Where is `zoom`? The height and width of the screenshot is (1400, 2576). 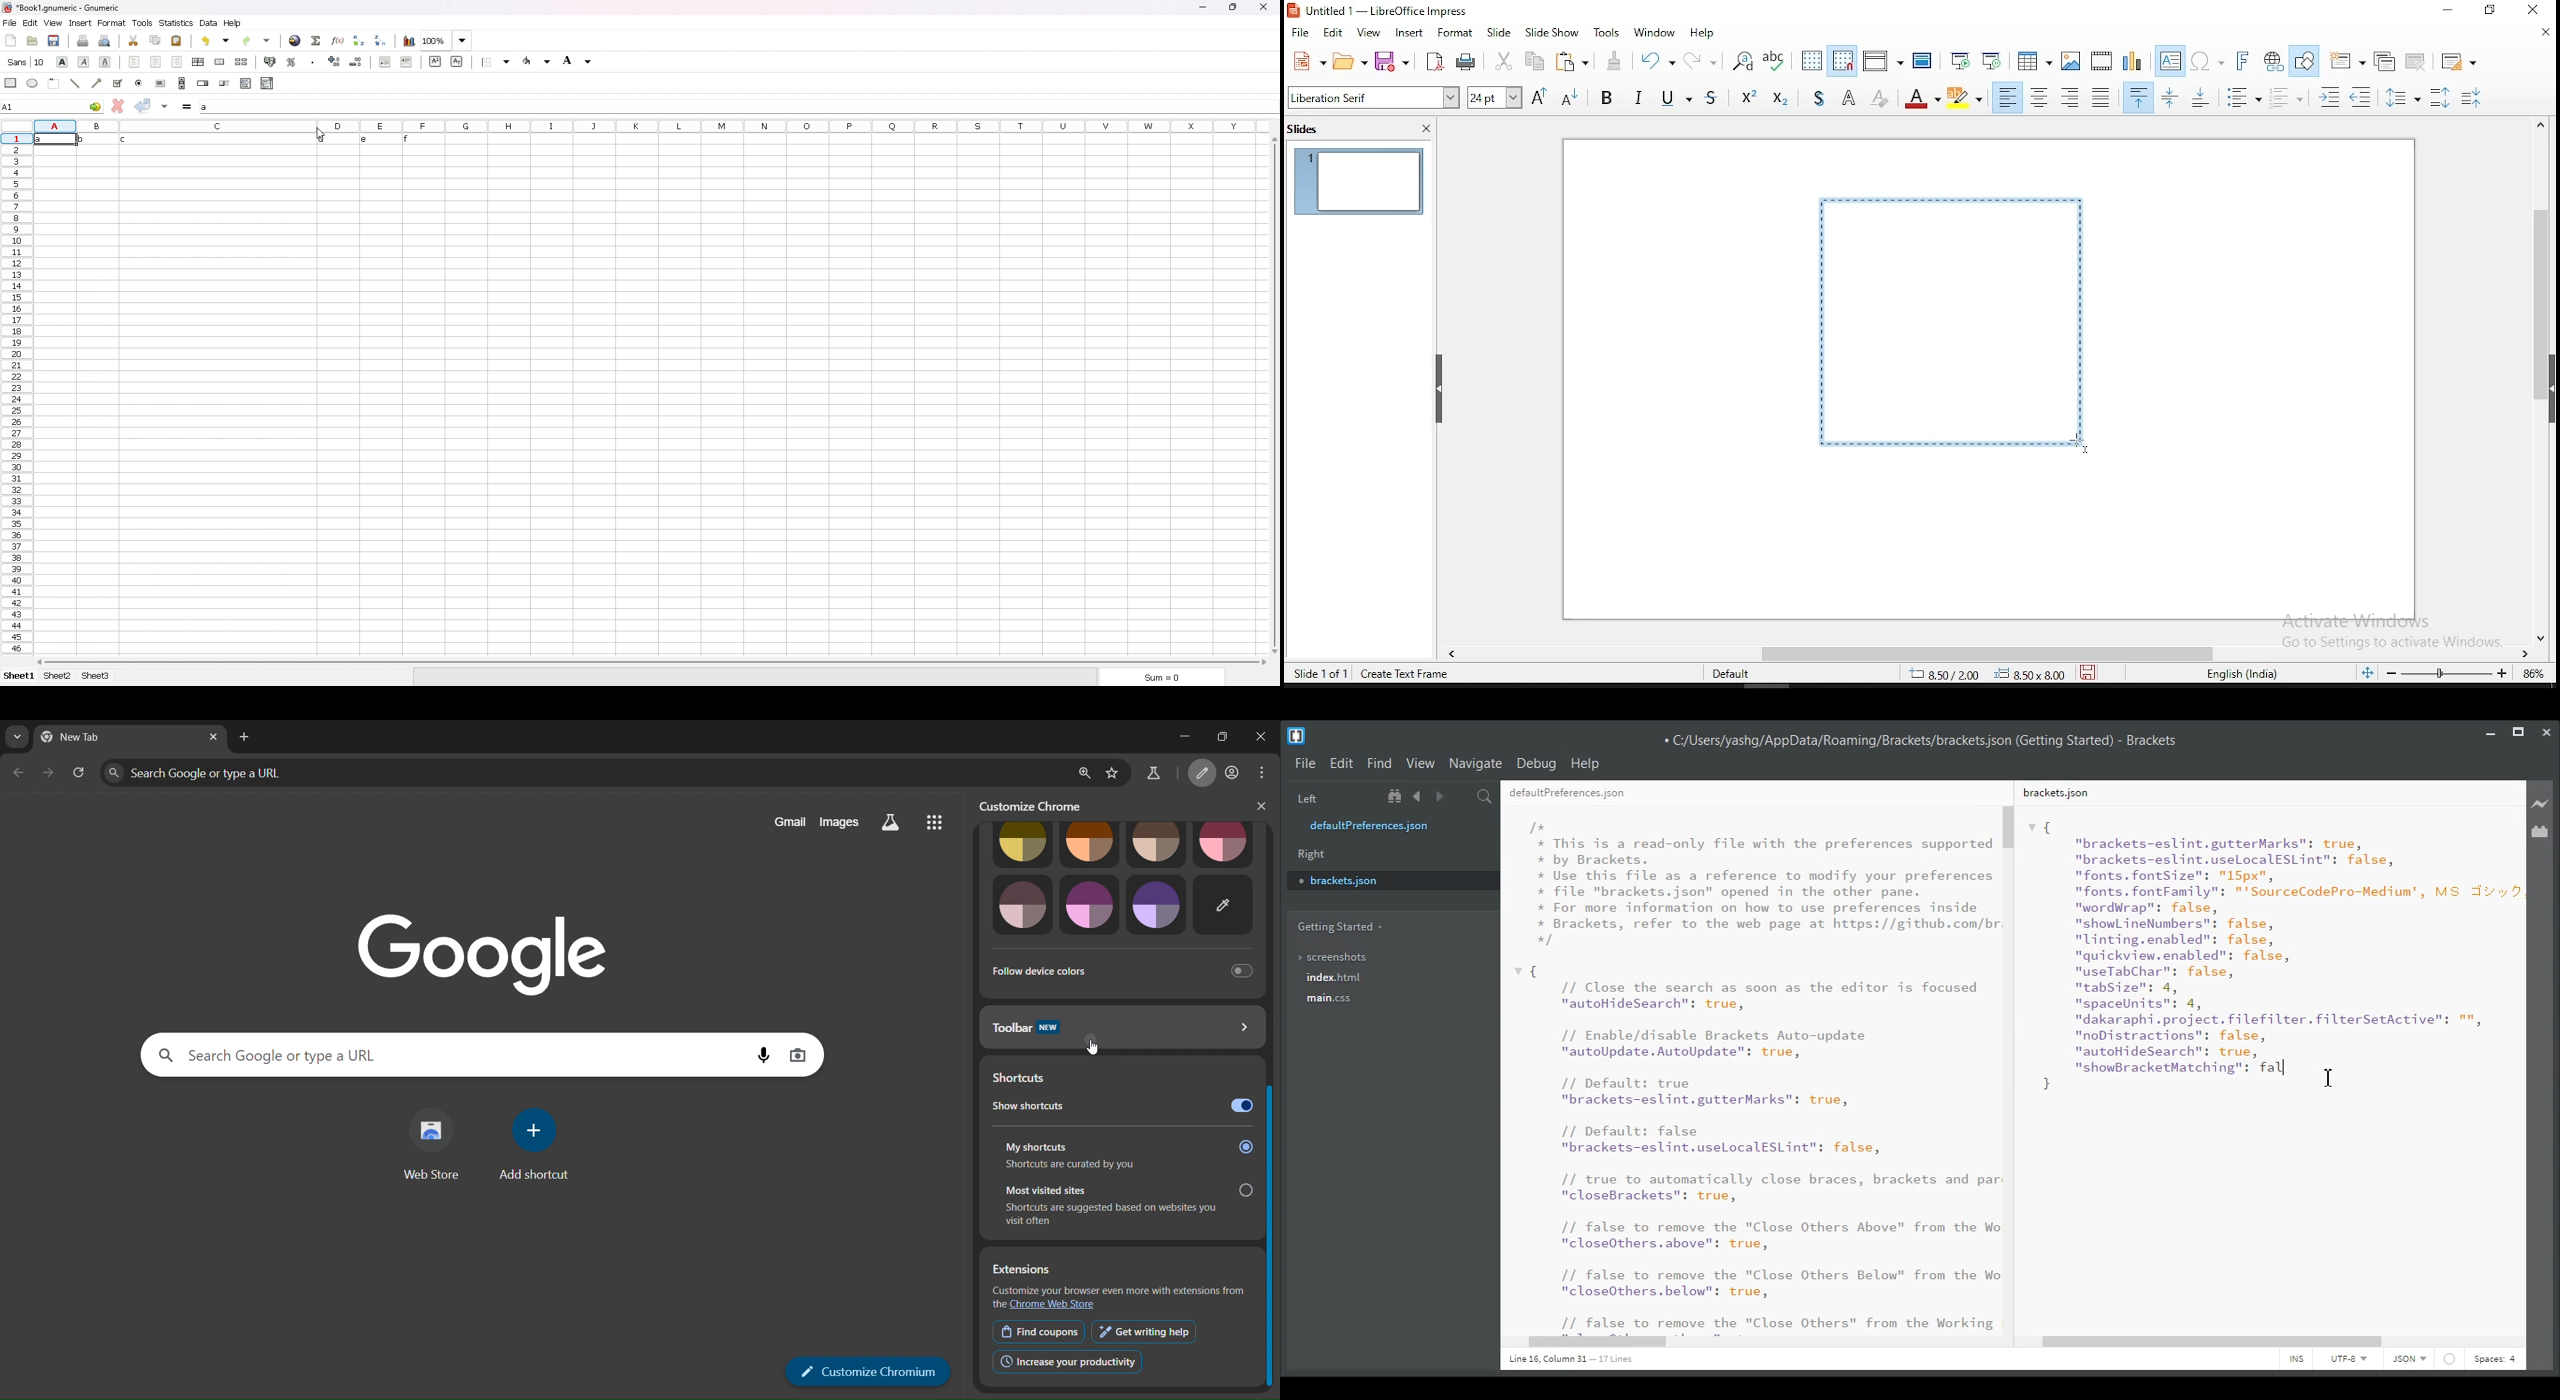 zoom is located at coordinates (447, 41).